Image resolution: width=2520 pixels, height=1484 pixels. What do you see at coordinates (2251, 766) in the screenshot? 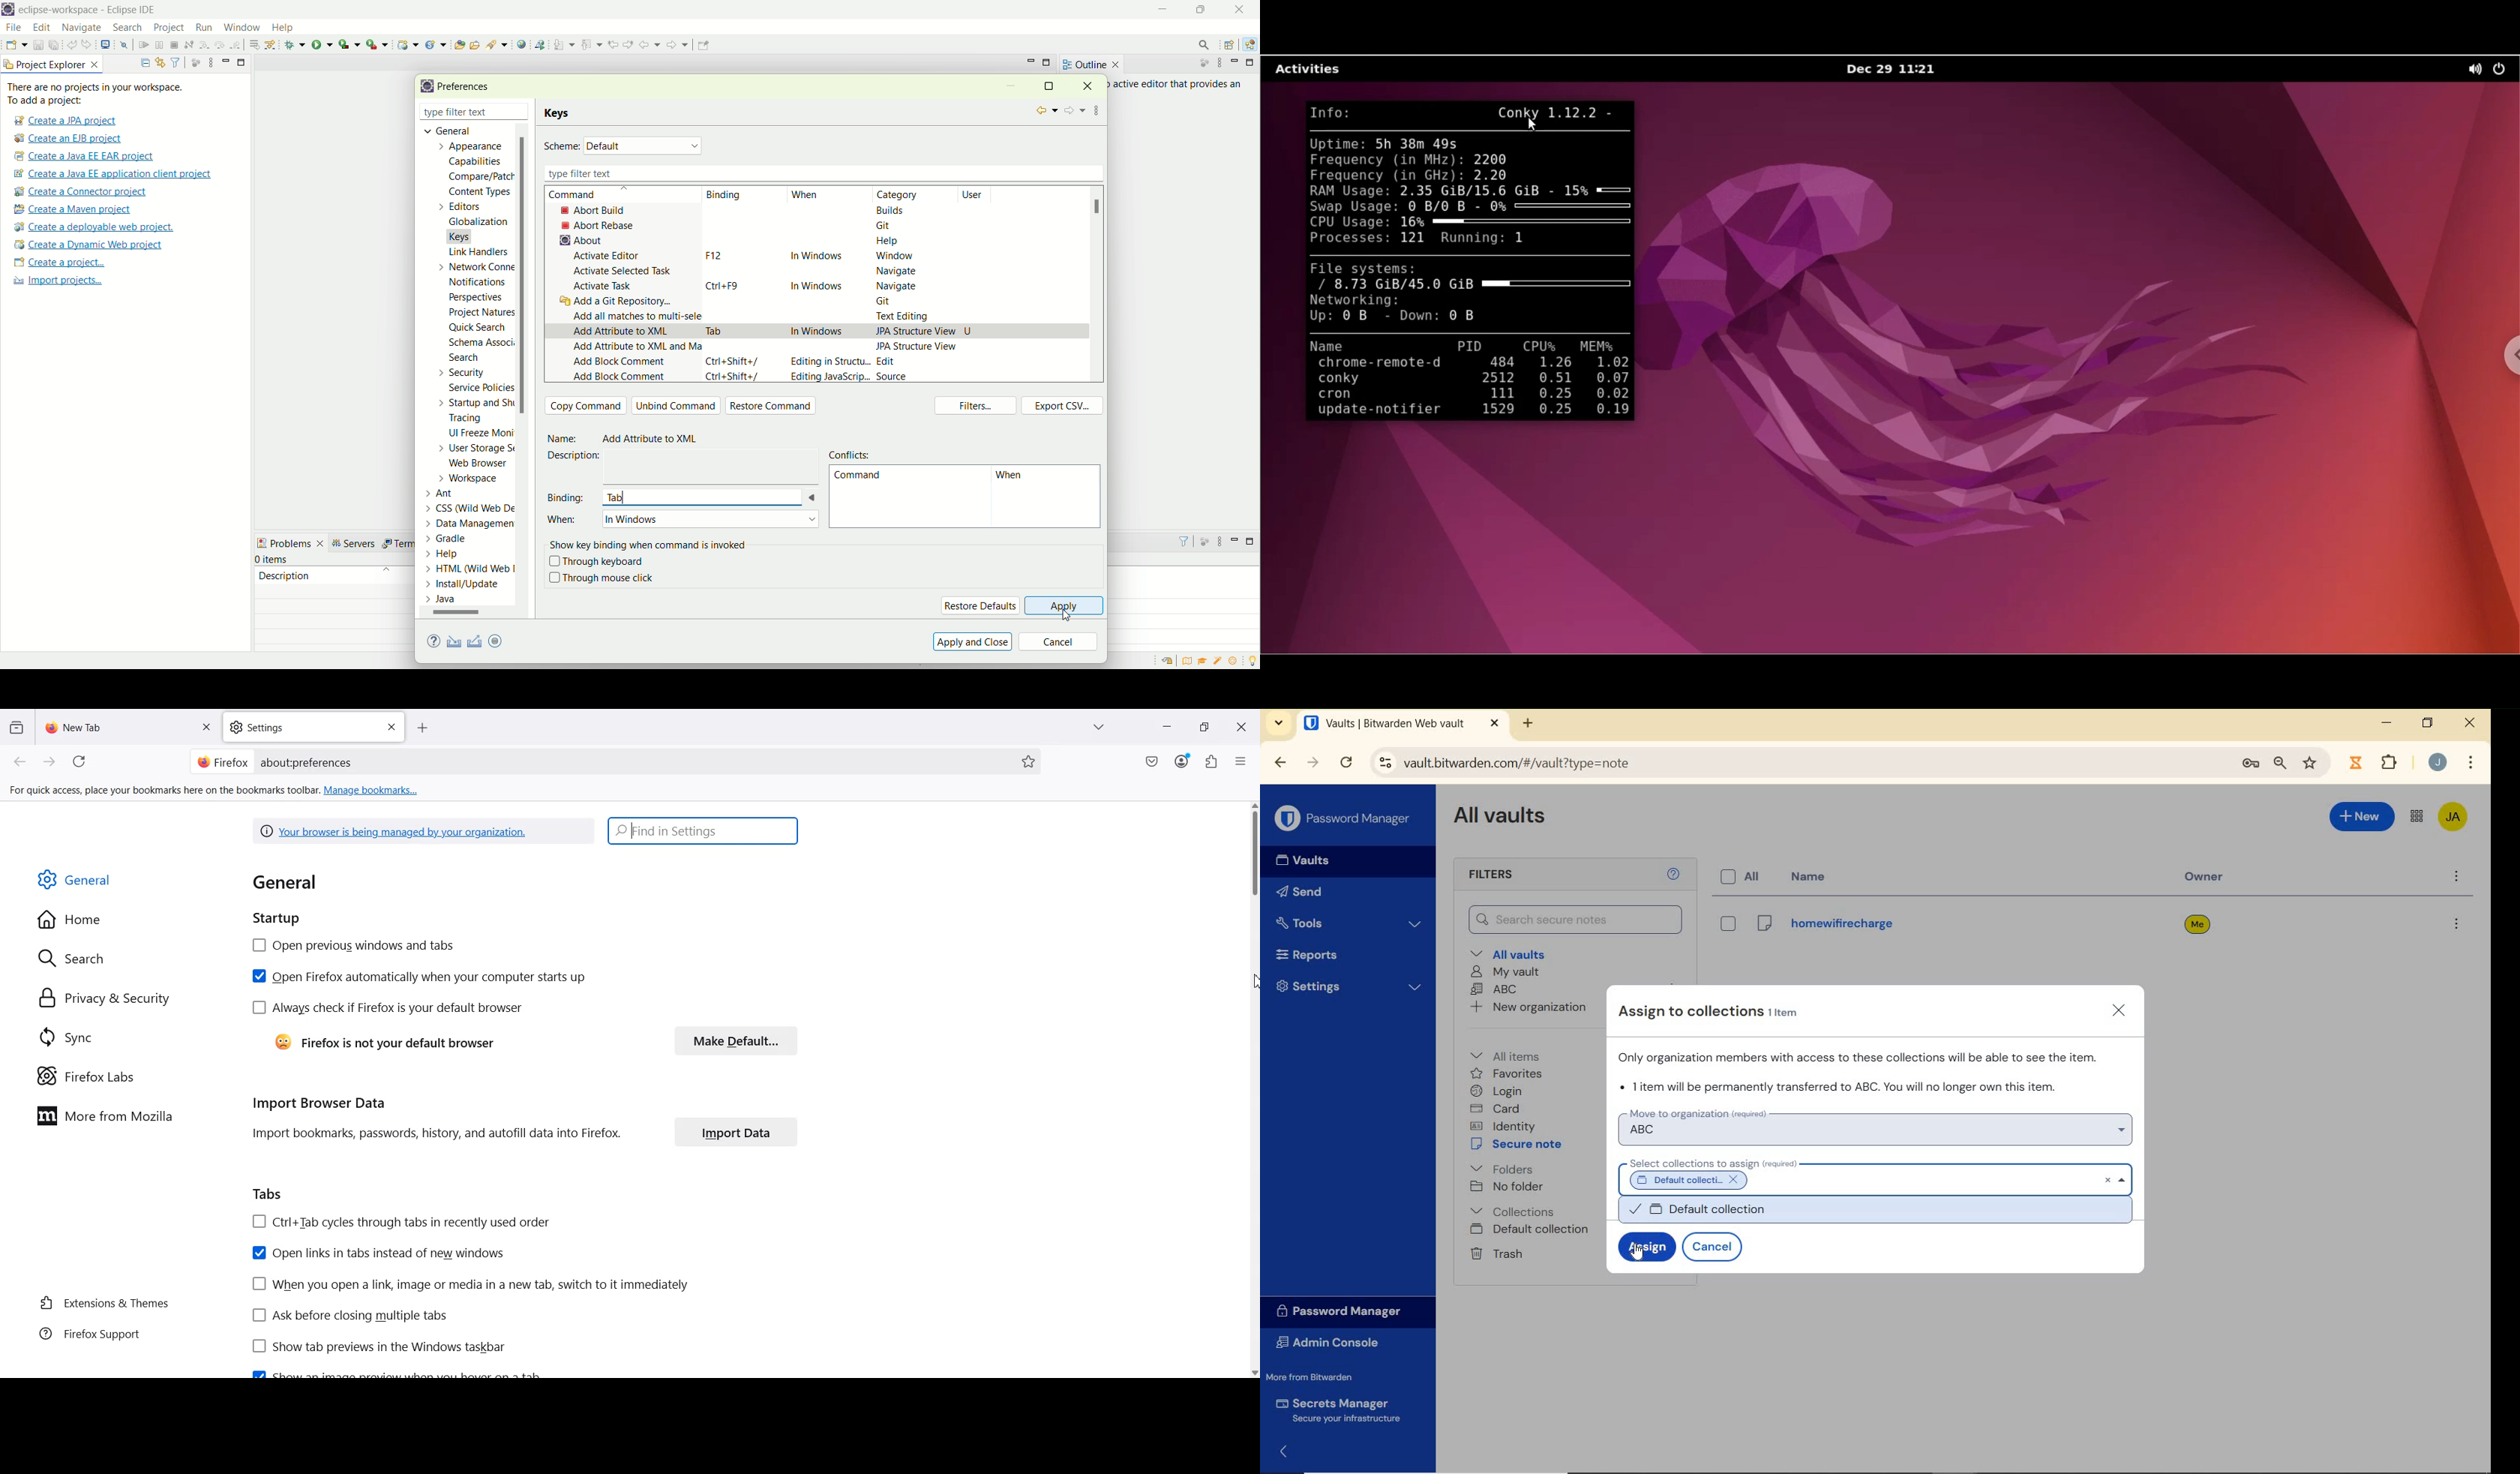
I see `manage passwords` at bounding box center [2251, 766].